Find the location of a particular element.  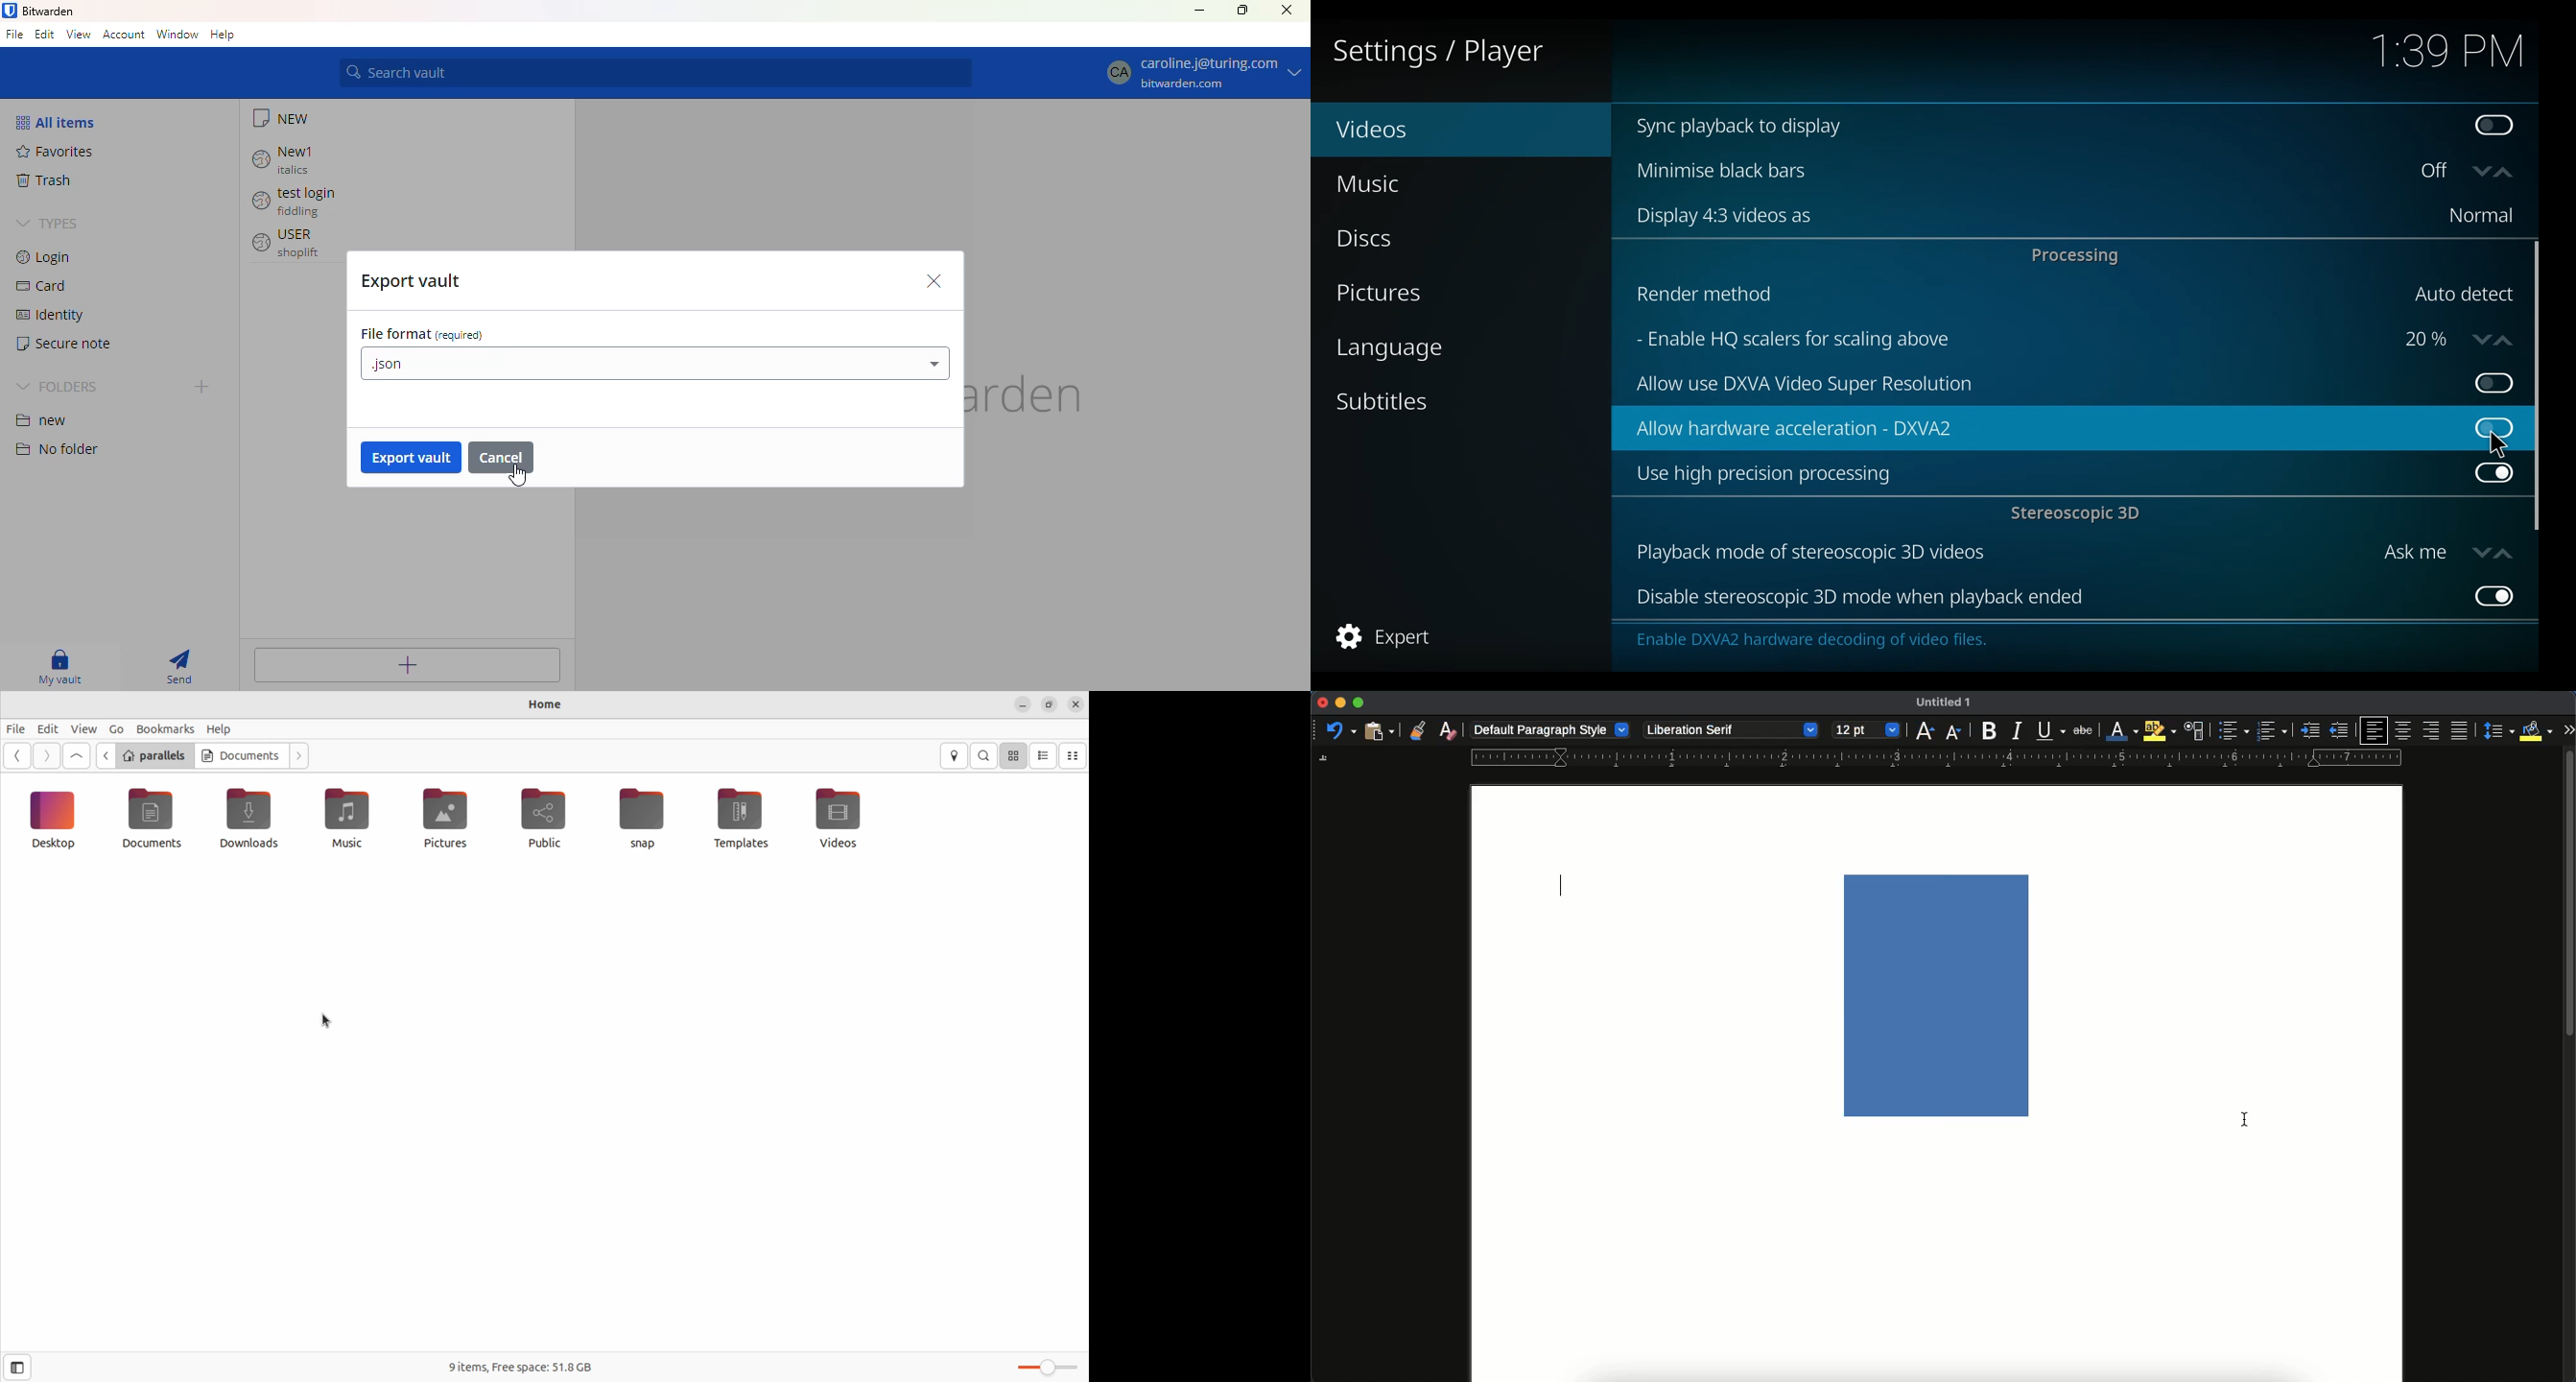

Pictures is located at coordinates (1383, 295).